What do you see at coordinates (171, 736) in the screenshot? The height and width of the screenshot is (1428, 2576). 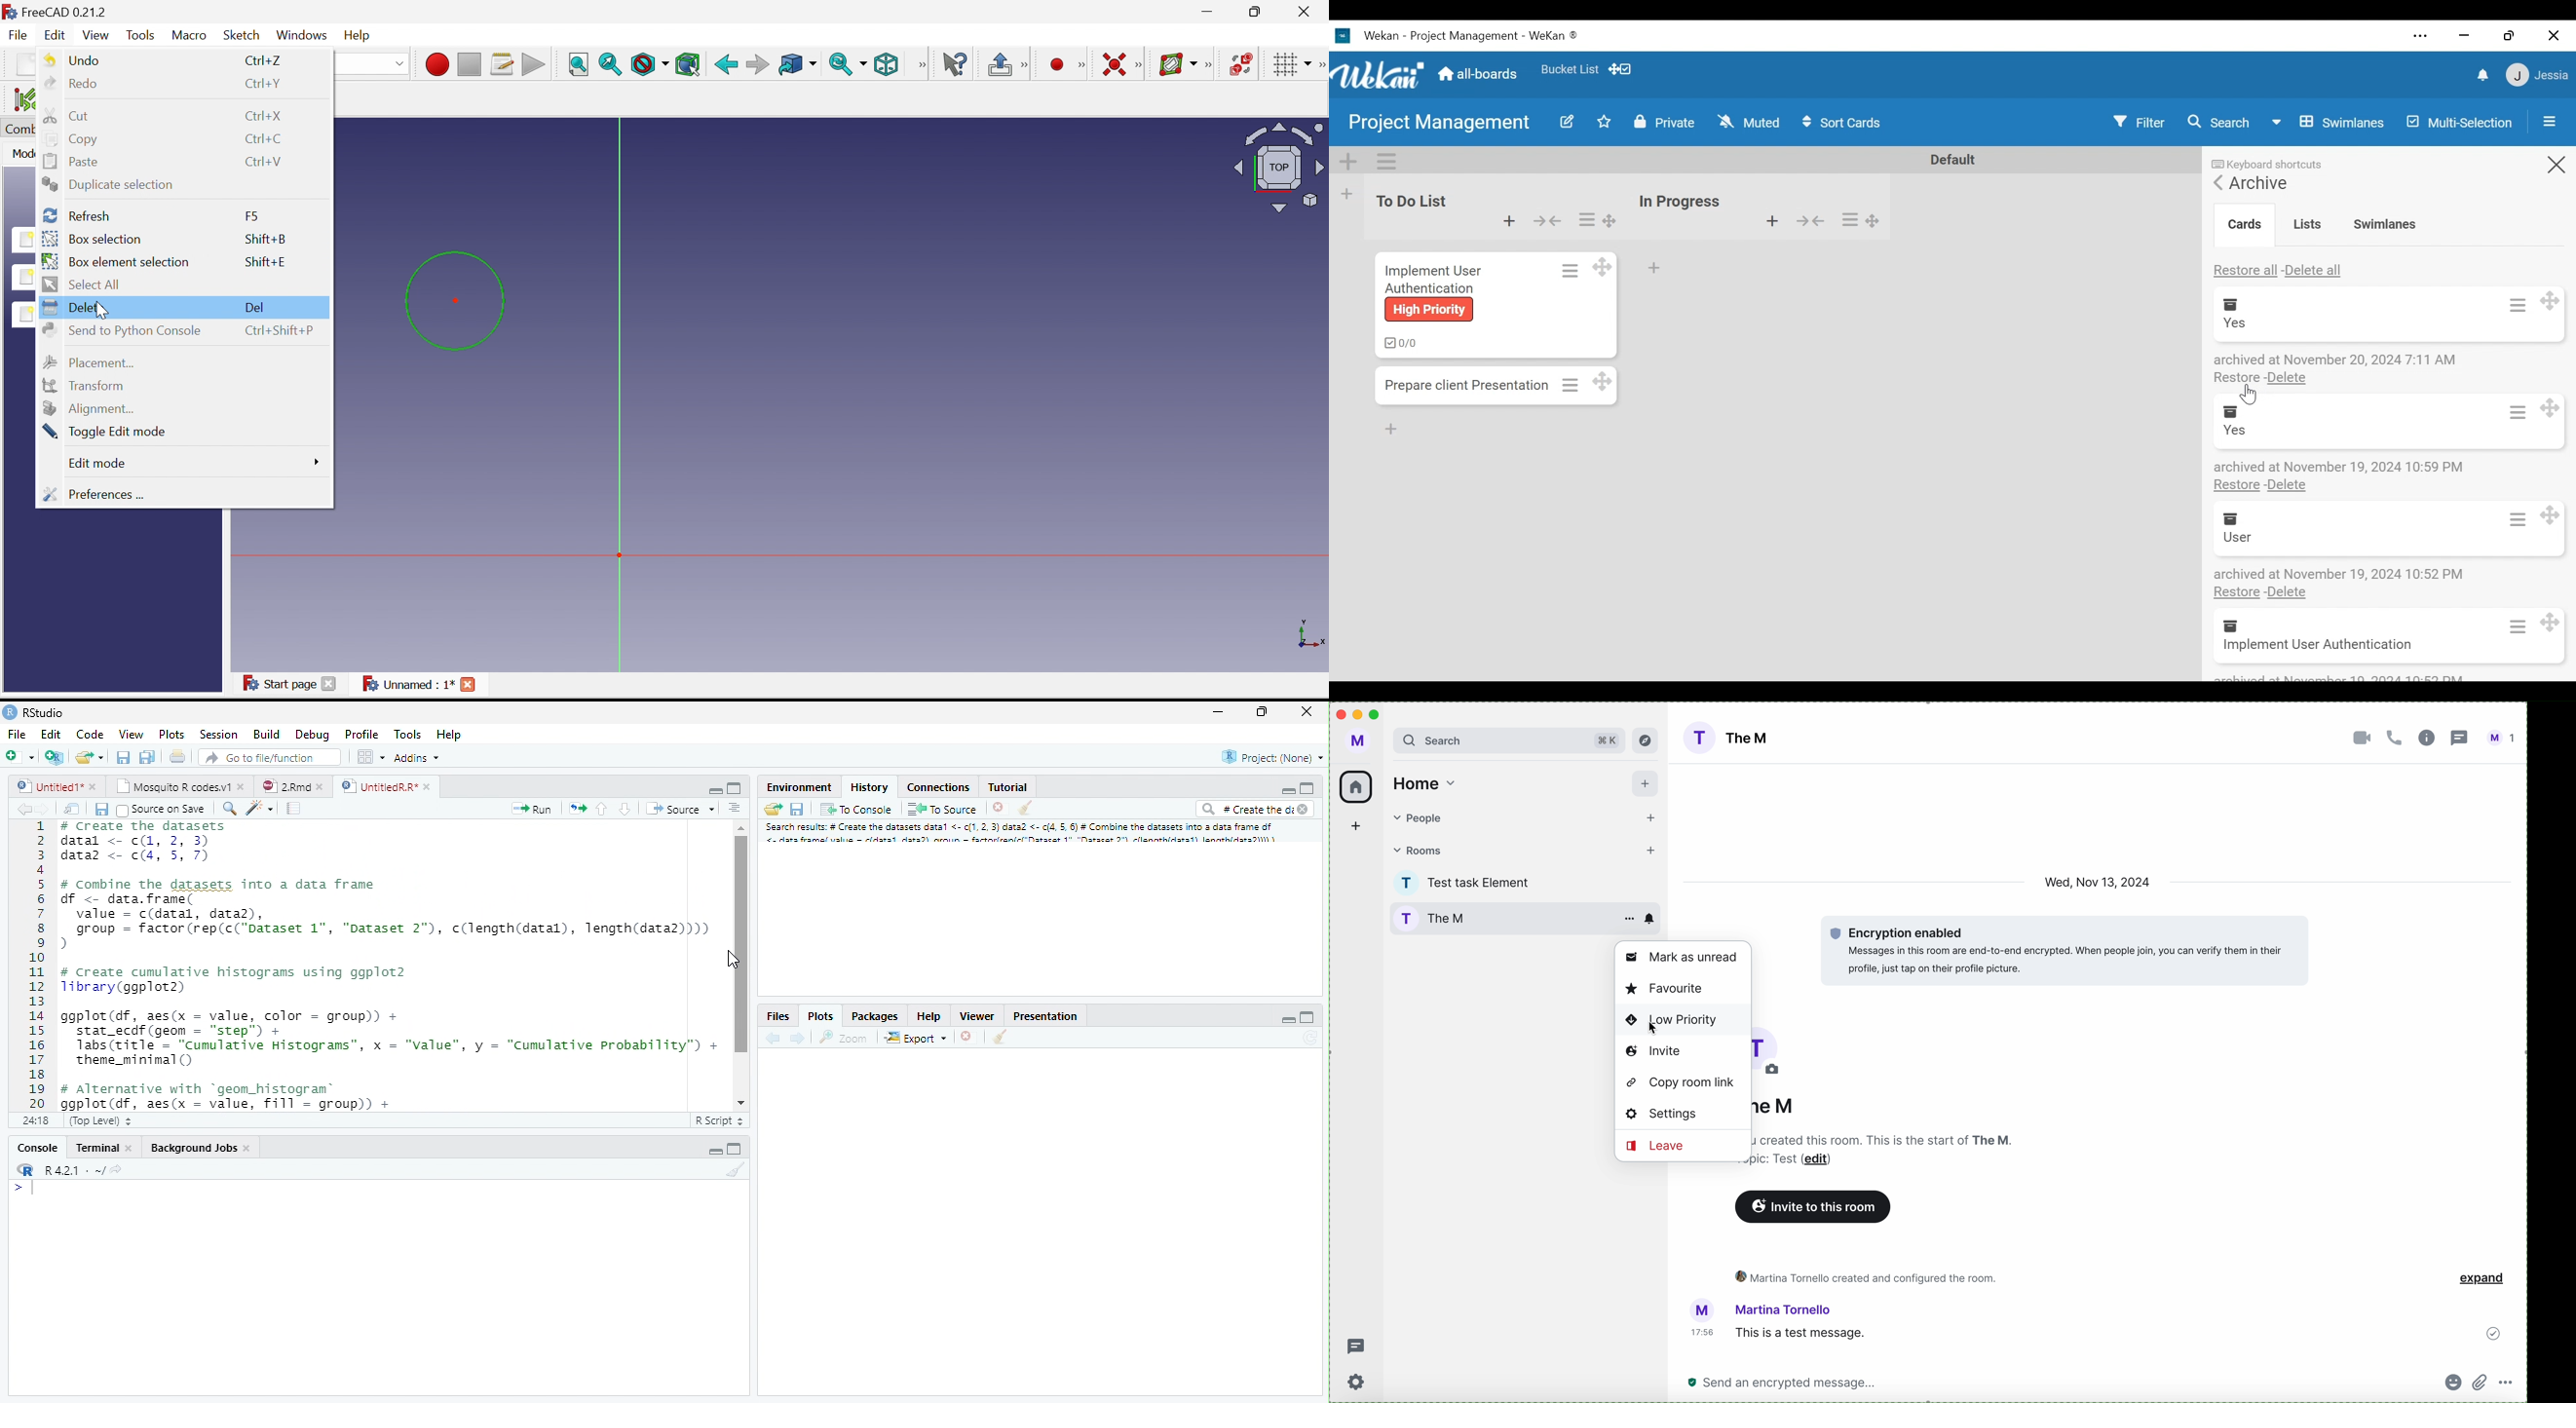 I see `Plots` at bounding box center [171, 736].